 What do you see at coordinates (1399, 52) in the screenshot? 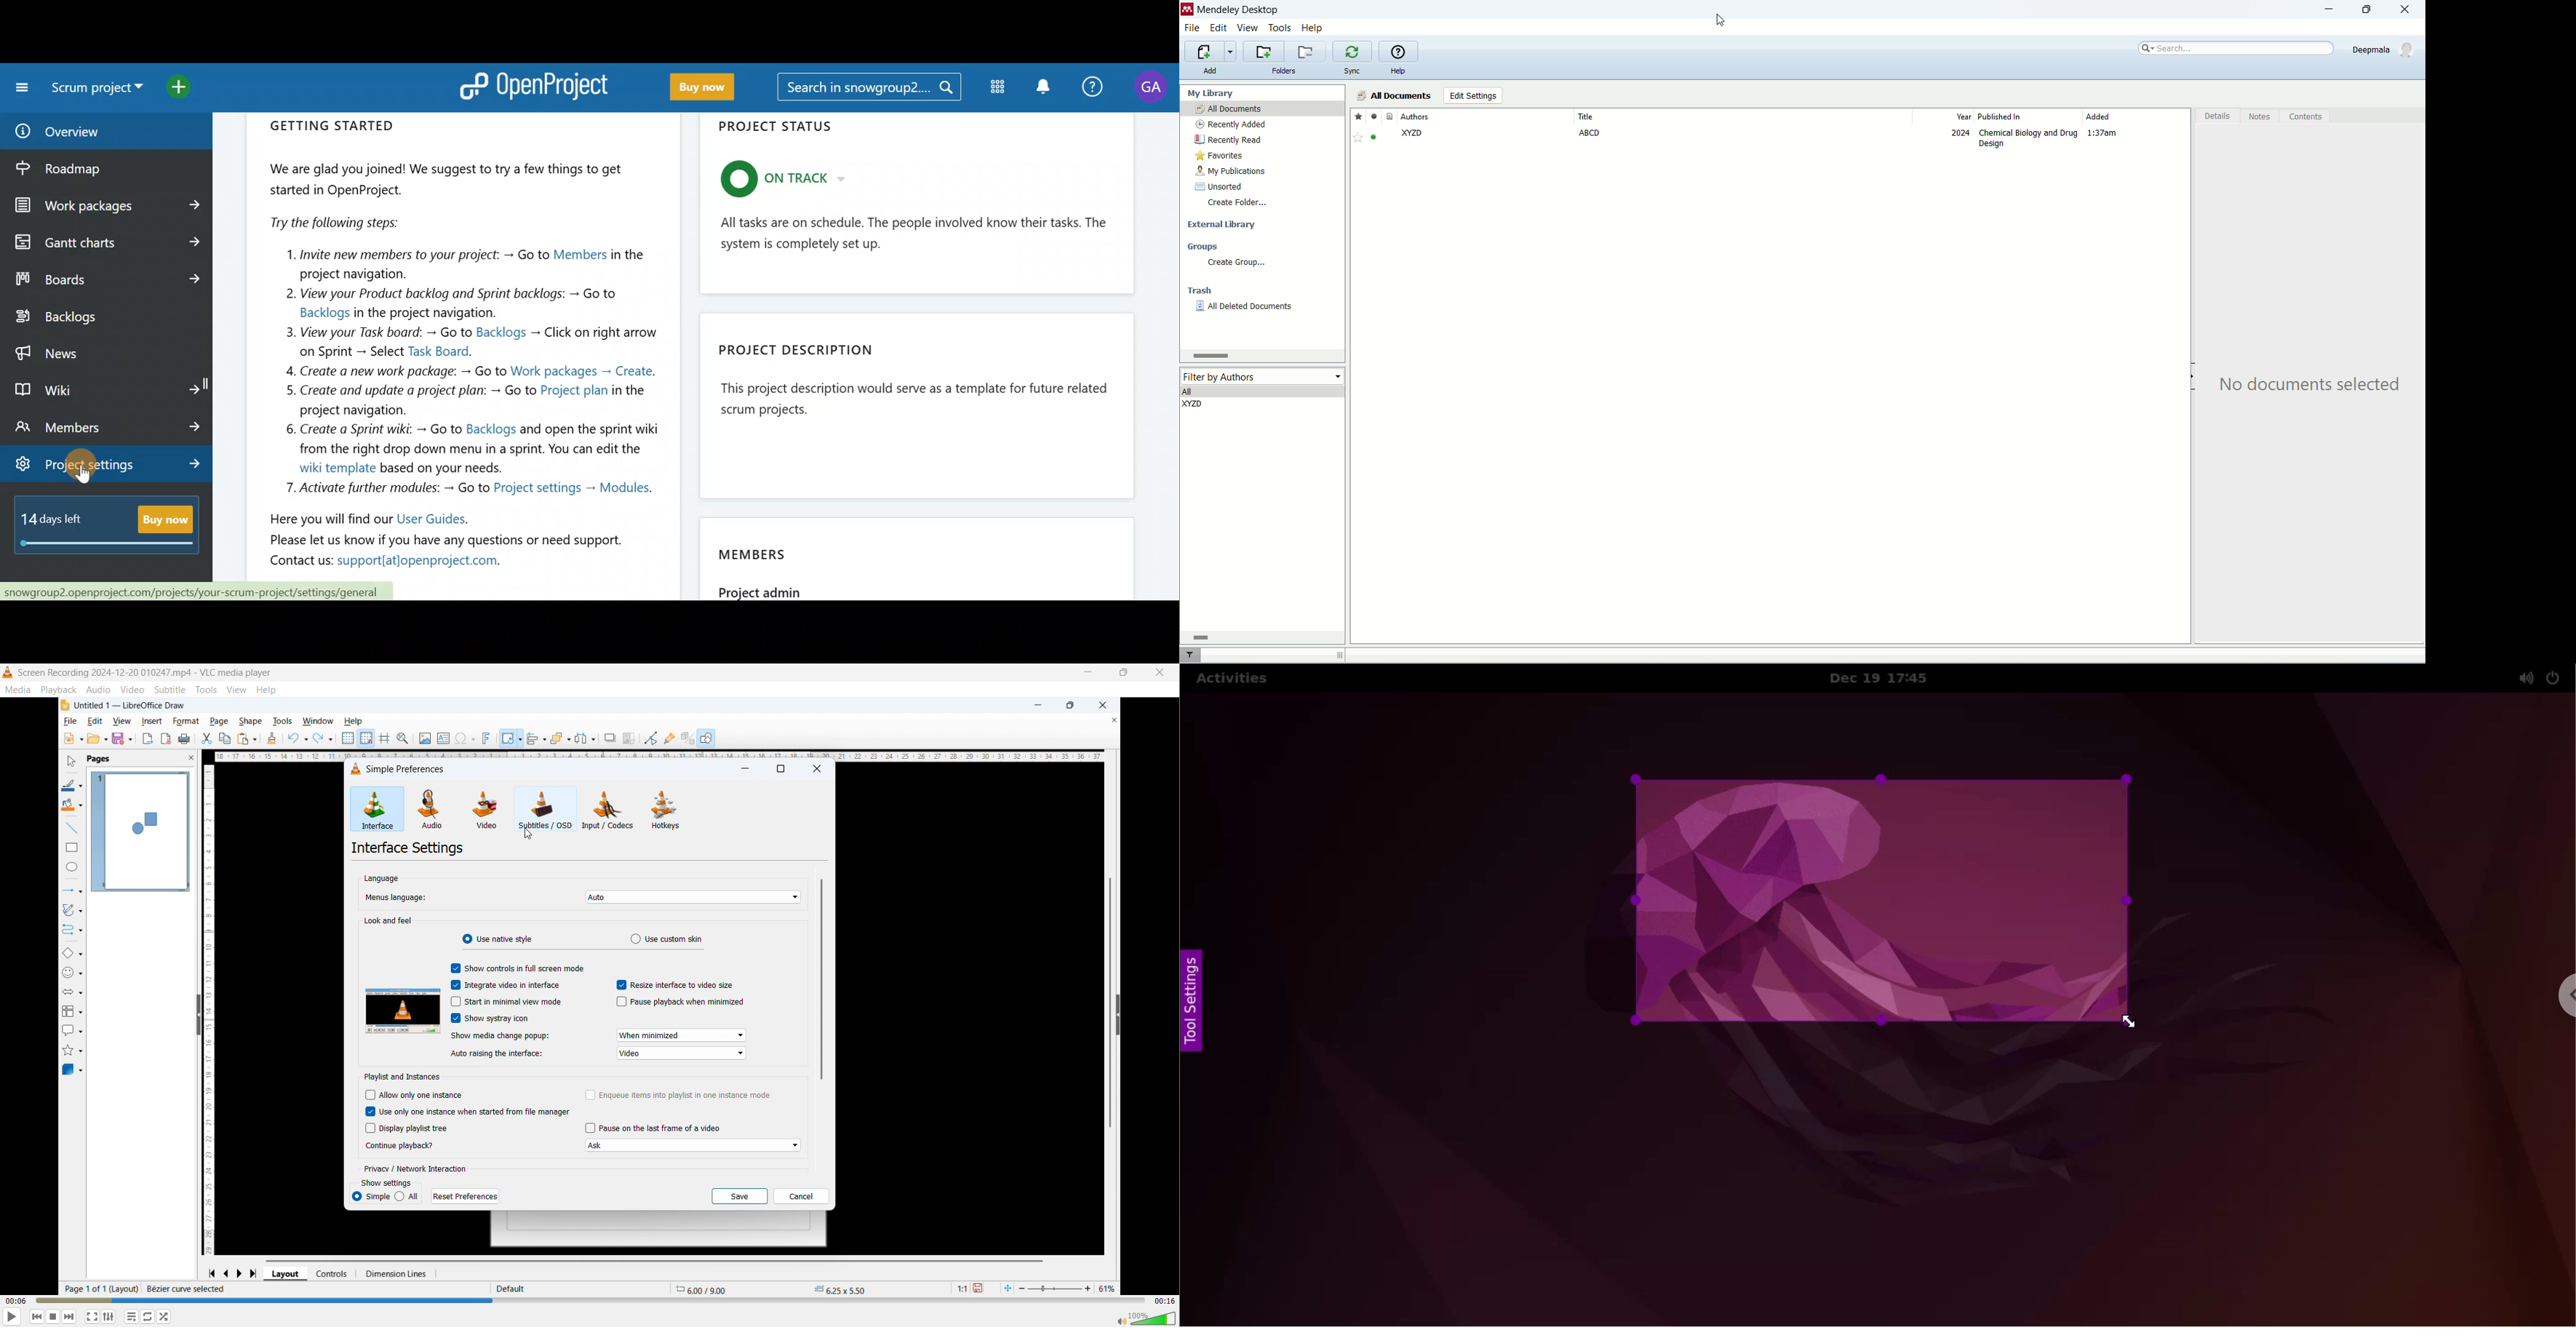
I see `online help guide for mendeley` at bounding box center [1399, 52].